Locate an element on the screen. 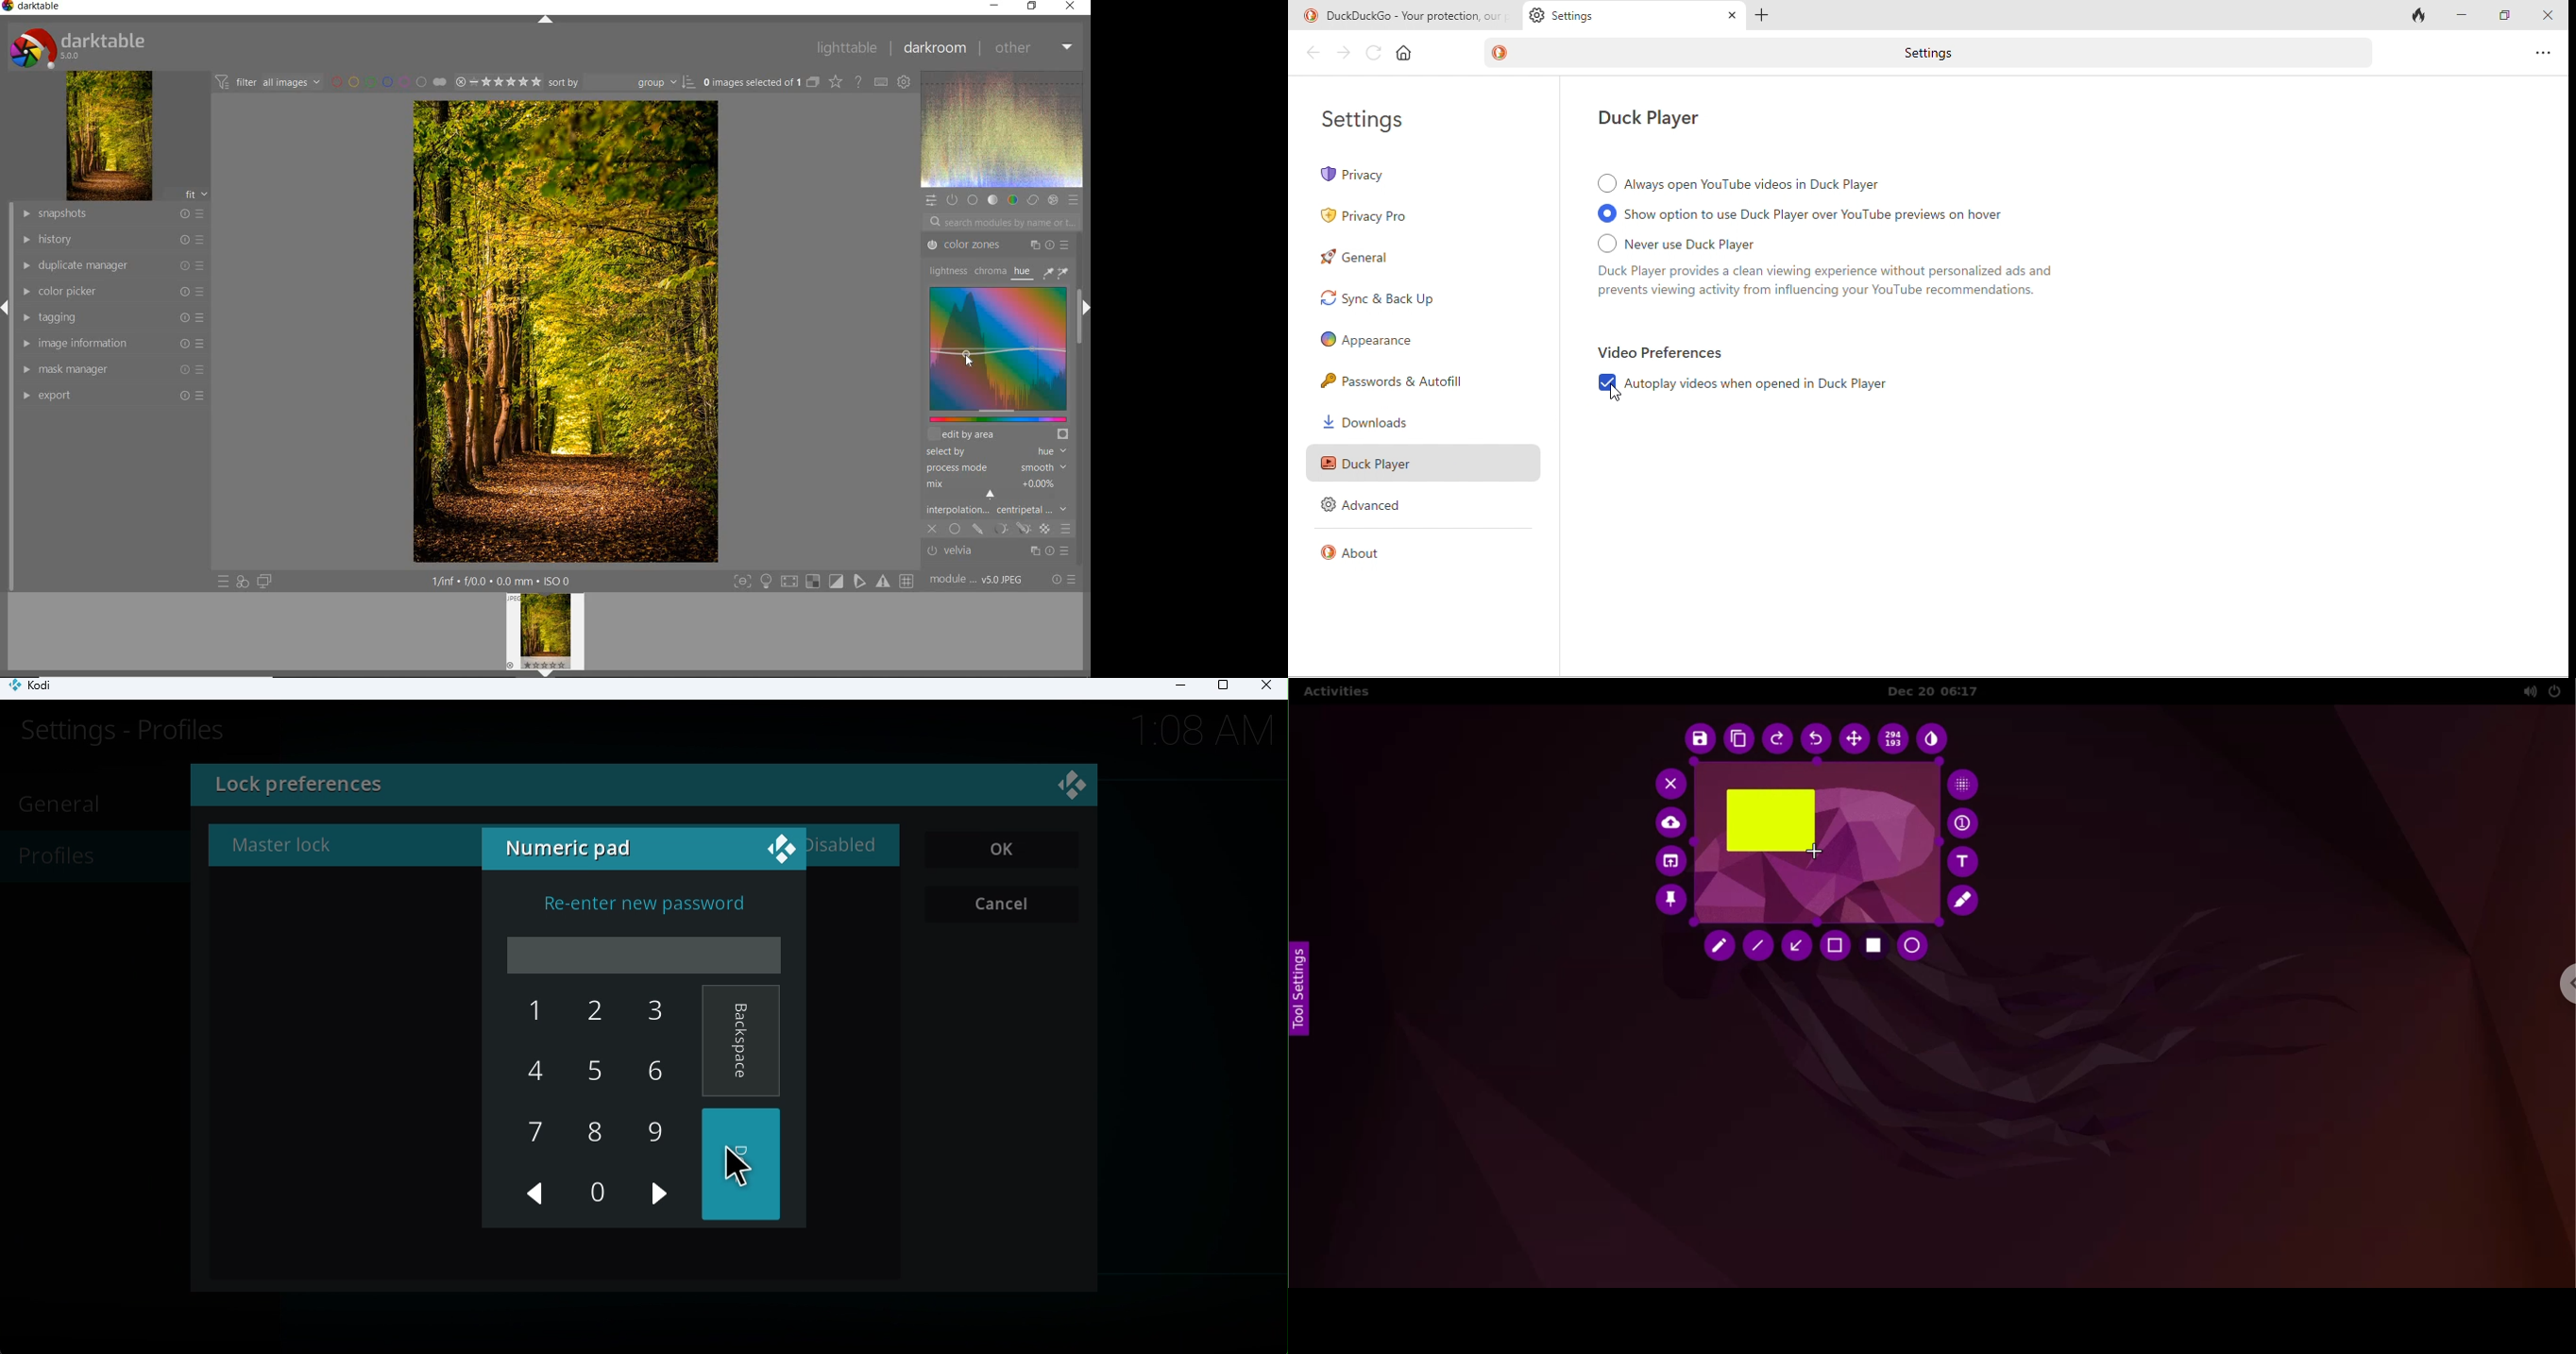 The width and height of the screenshot is (2576, 1372). DuckDuckGo - Your protection is located at coordinates (1410, 16).